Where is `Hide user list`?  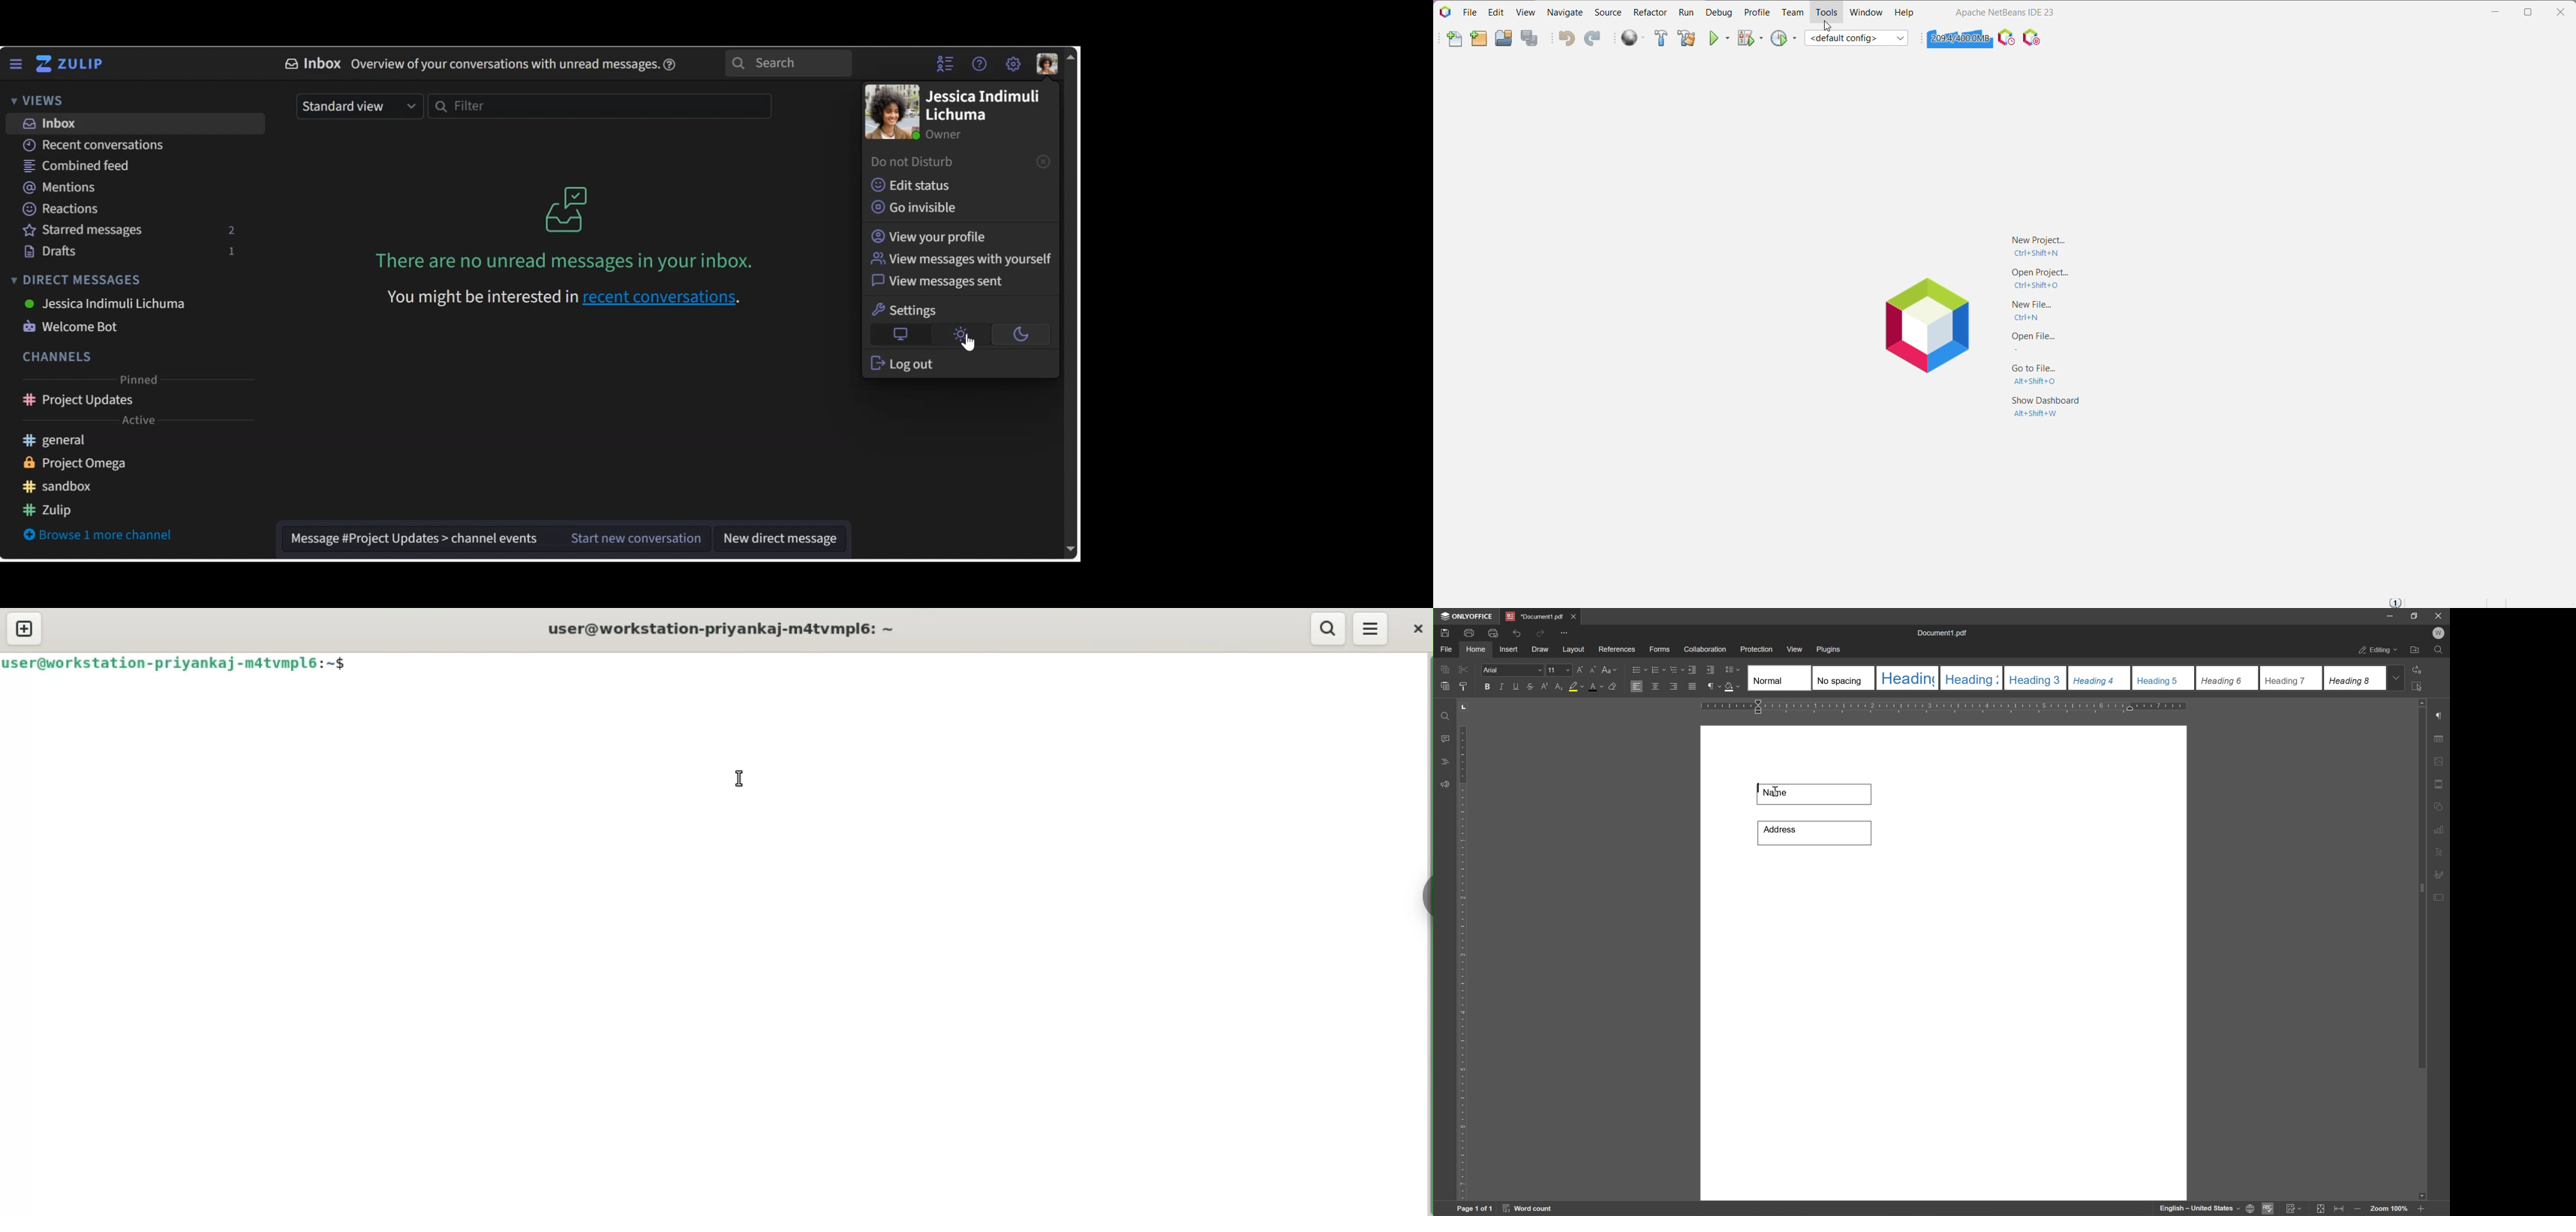
Hide user list is located at coordinates (946, 65).